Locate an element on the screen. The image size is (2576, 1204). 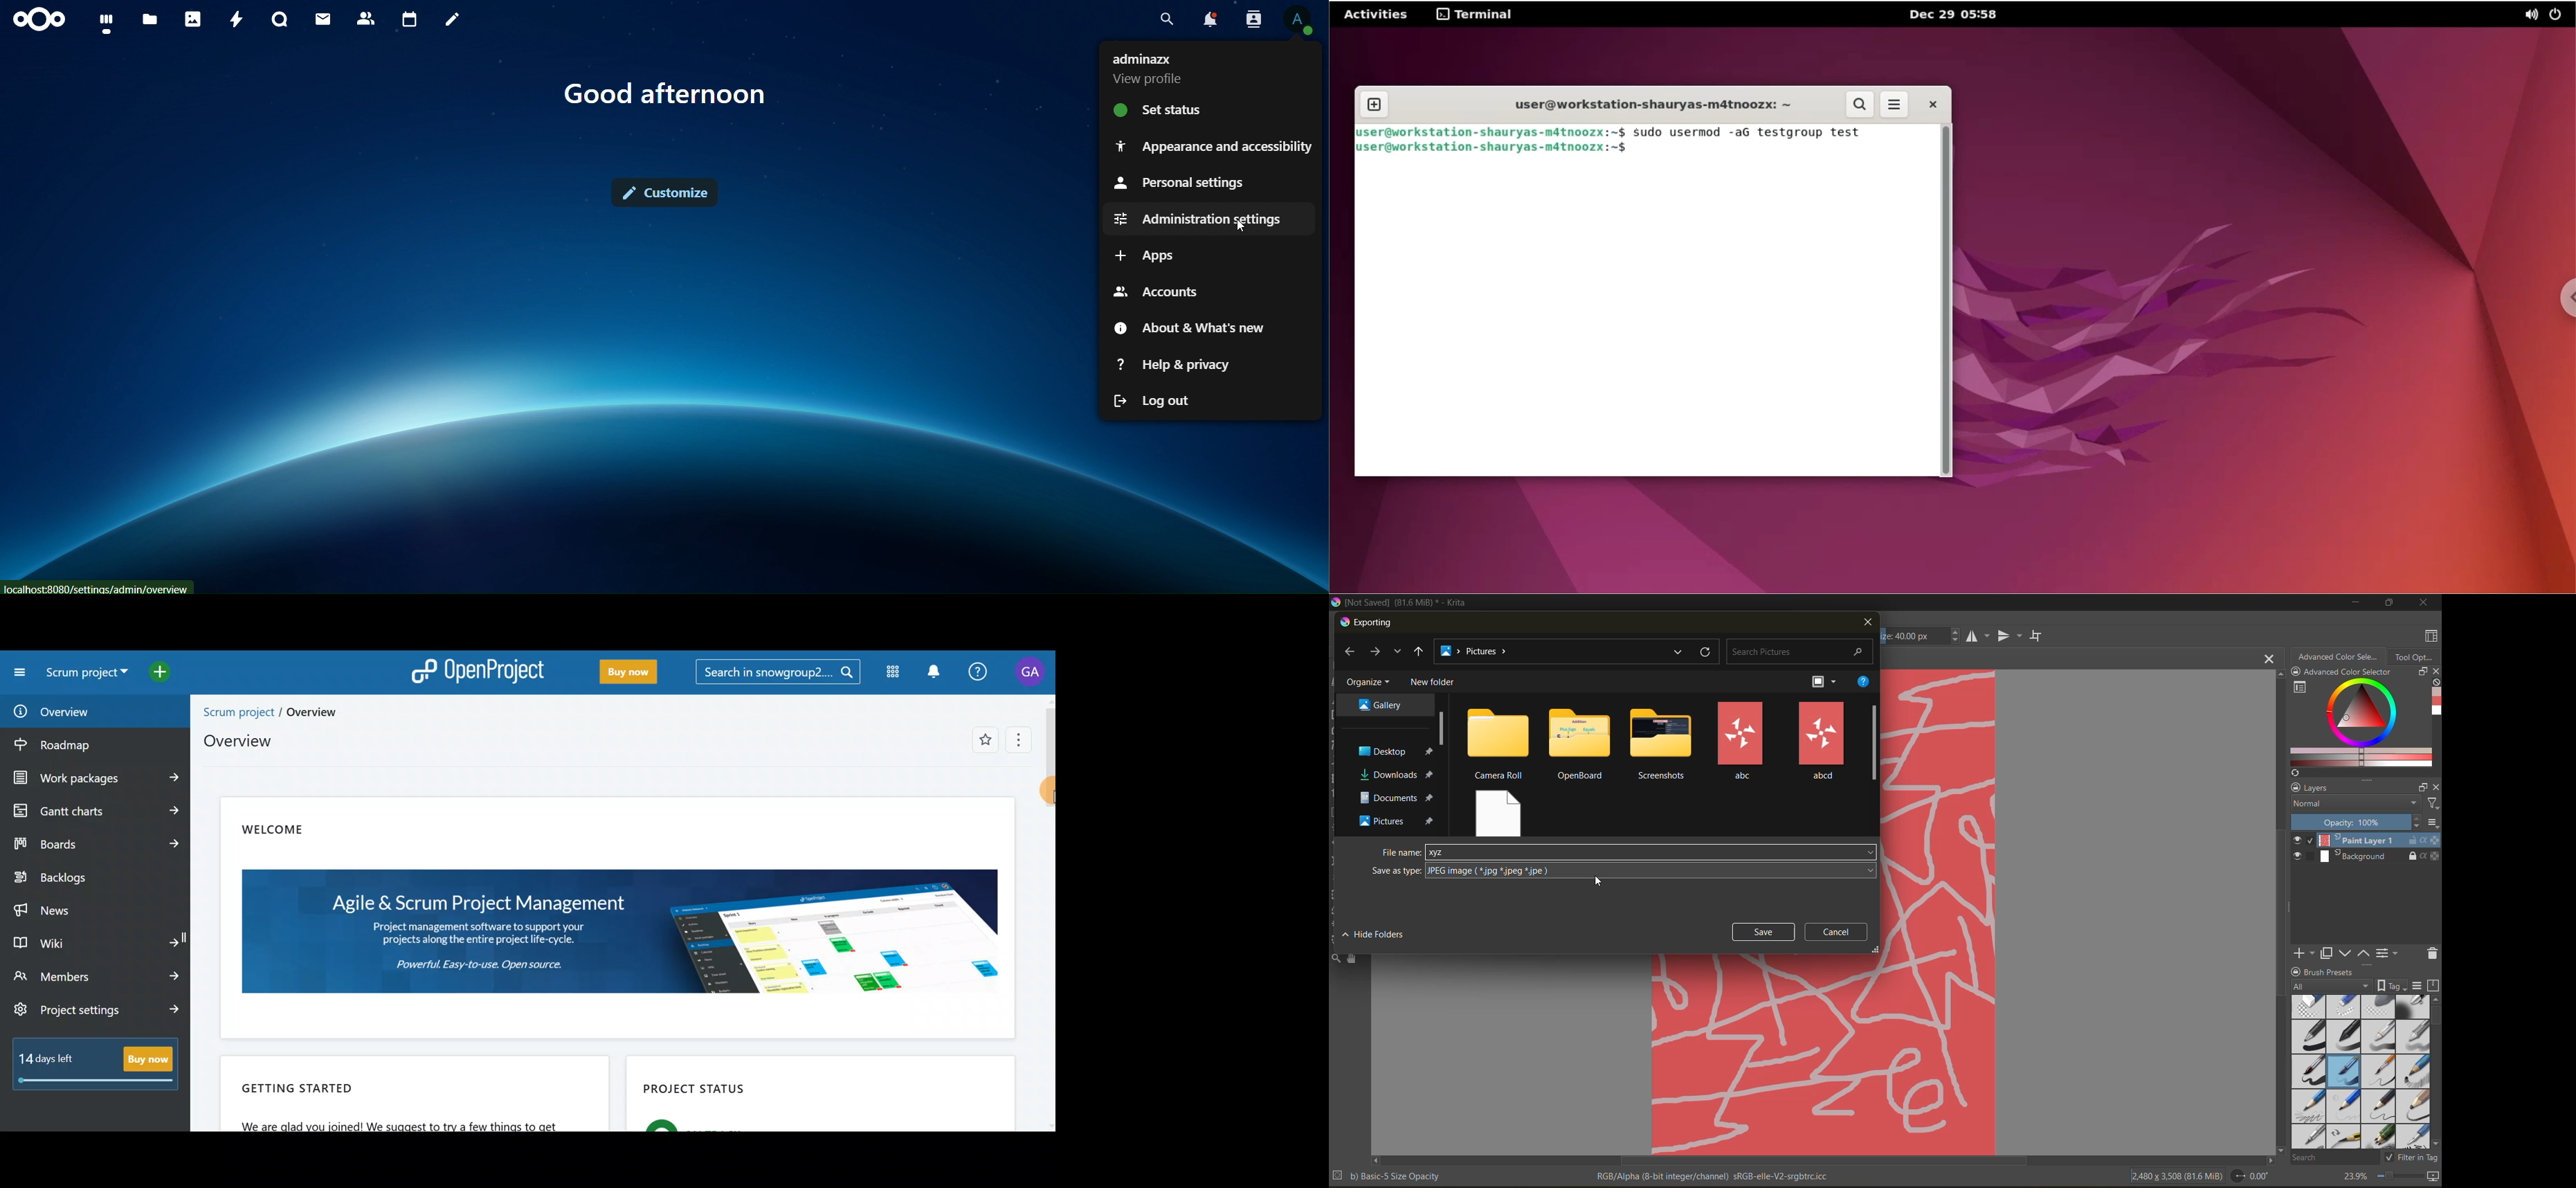
mail is located at coordinates (323, 20).